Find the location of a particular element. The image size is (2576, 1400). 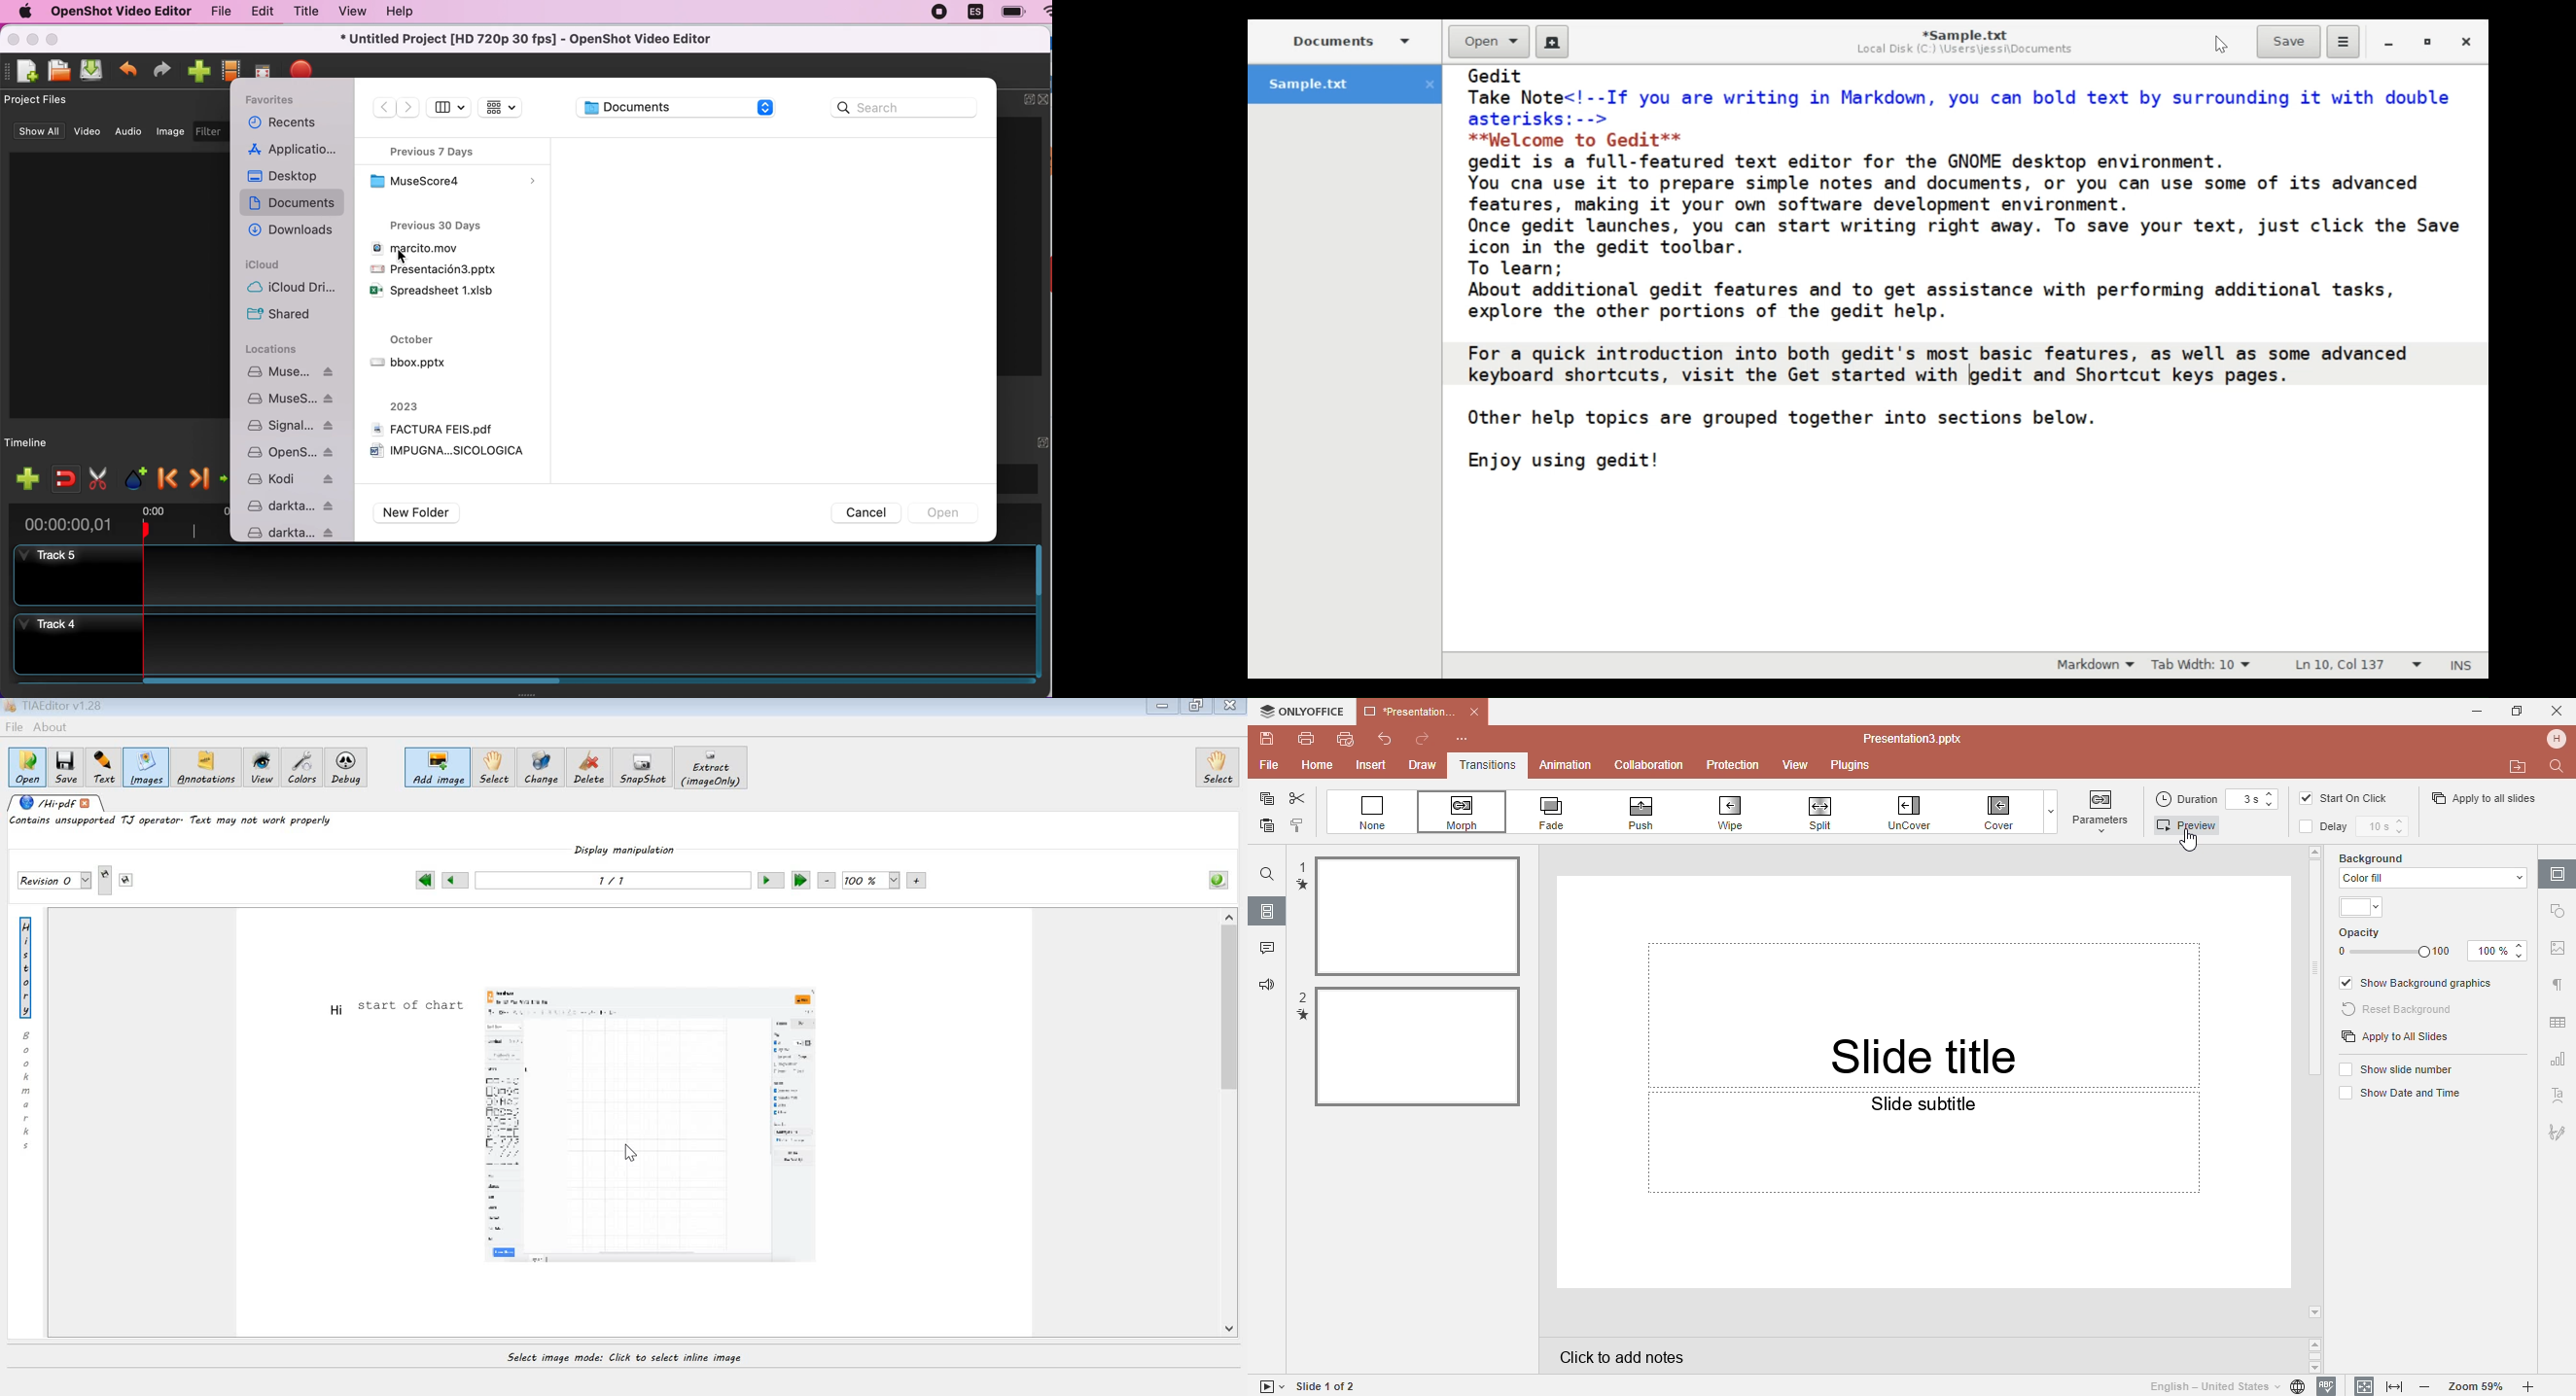

Spell checking is located at coordinates (2327, 1386).